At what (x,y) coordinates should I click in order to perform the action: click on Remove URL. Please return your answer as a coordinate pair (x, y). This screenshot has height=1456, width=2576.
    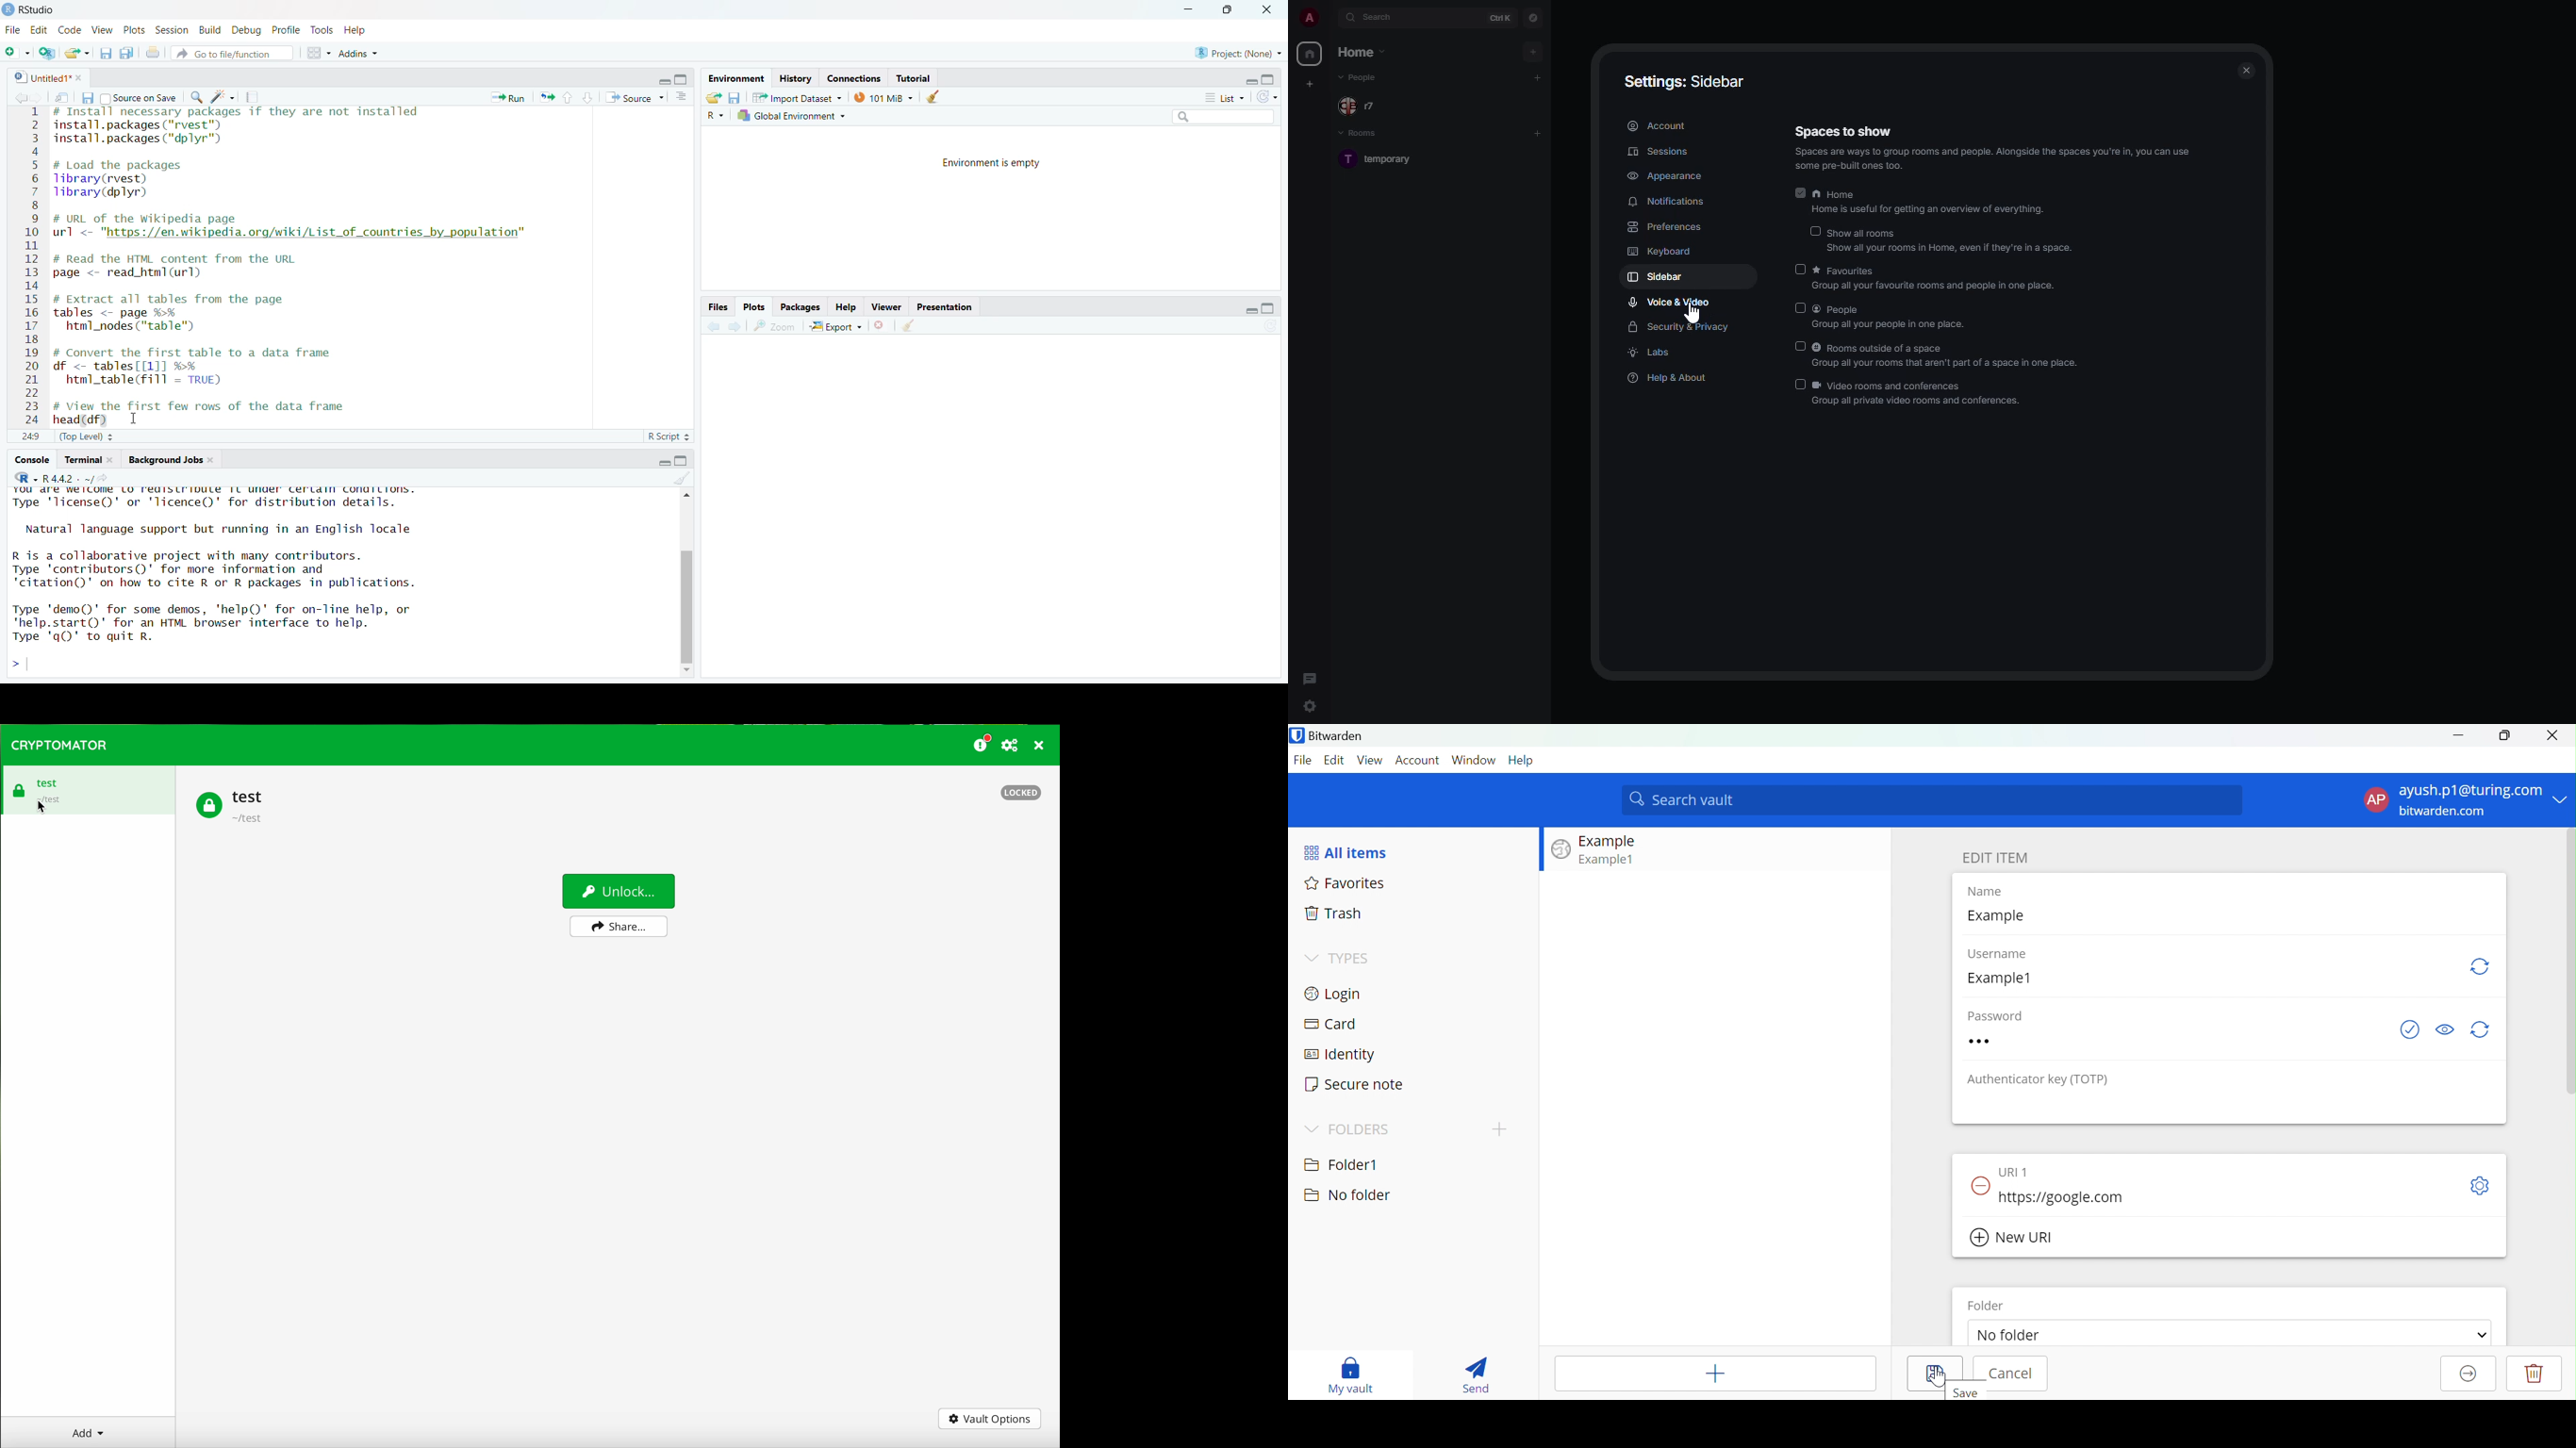
    Looking at the image, I should click on (1981, 1184).